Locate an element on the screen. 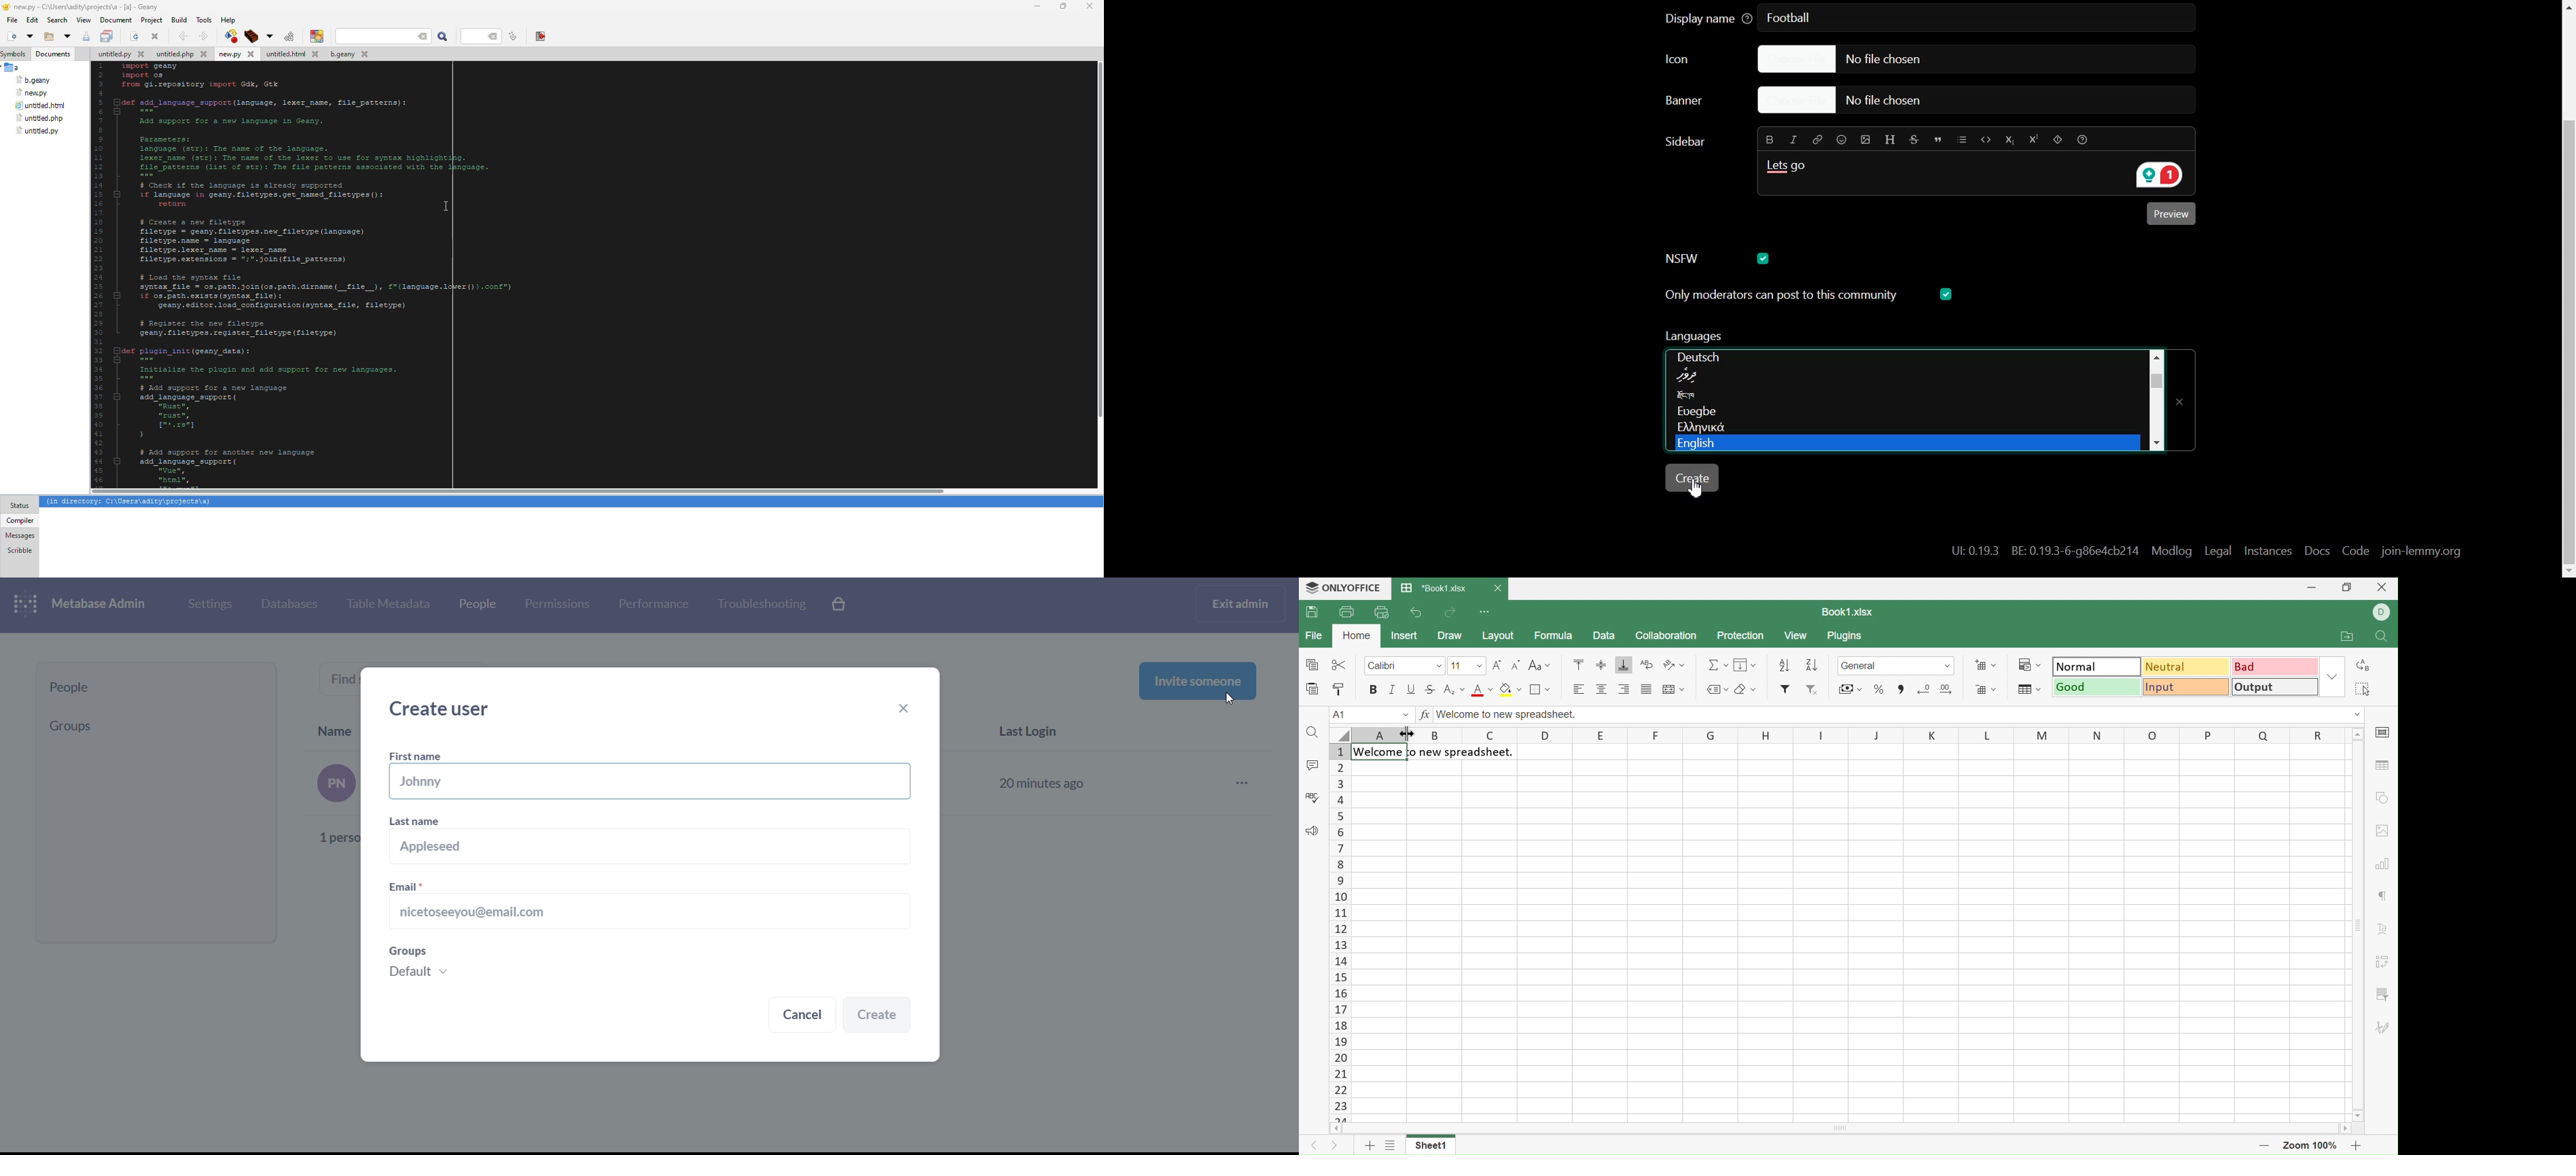 Image resolution: width=2576 pixels, height=1176 pixels. Zoom Out is located at coordinates (2265, 1149).